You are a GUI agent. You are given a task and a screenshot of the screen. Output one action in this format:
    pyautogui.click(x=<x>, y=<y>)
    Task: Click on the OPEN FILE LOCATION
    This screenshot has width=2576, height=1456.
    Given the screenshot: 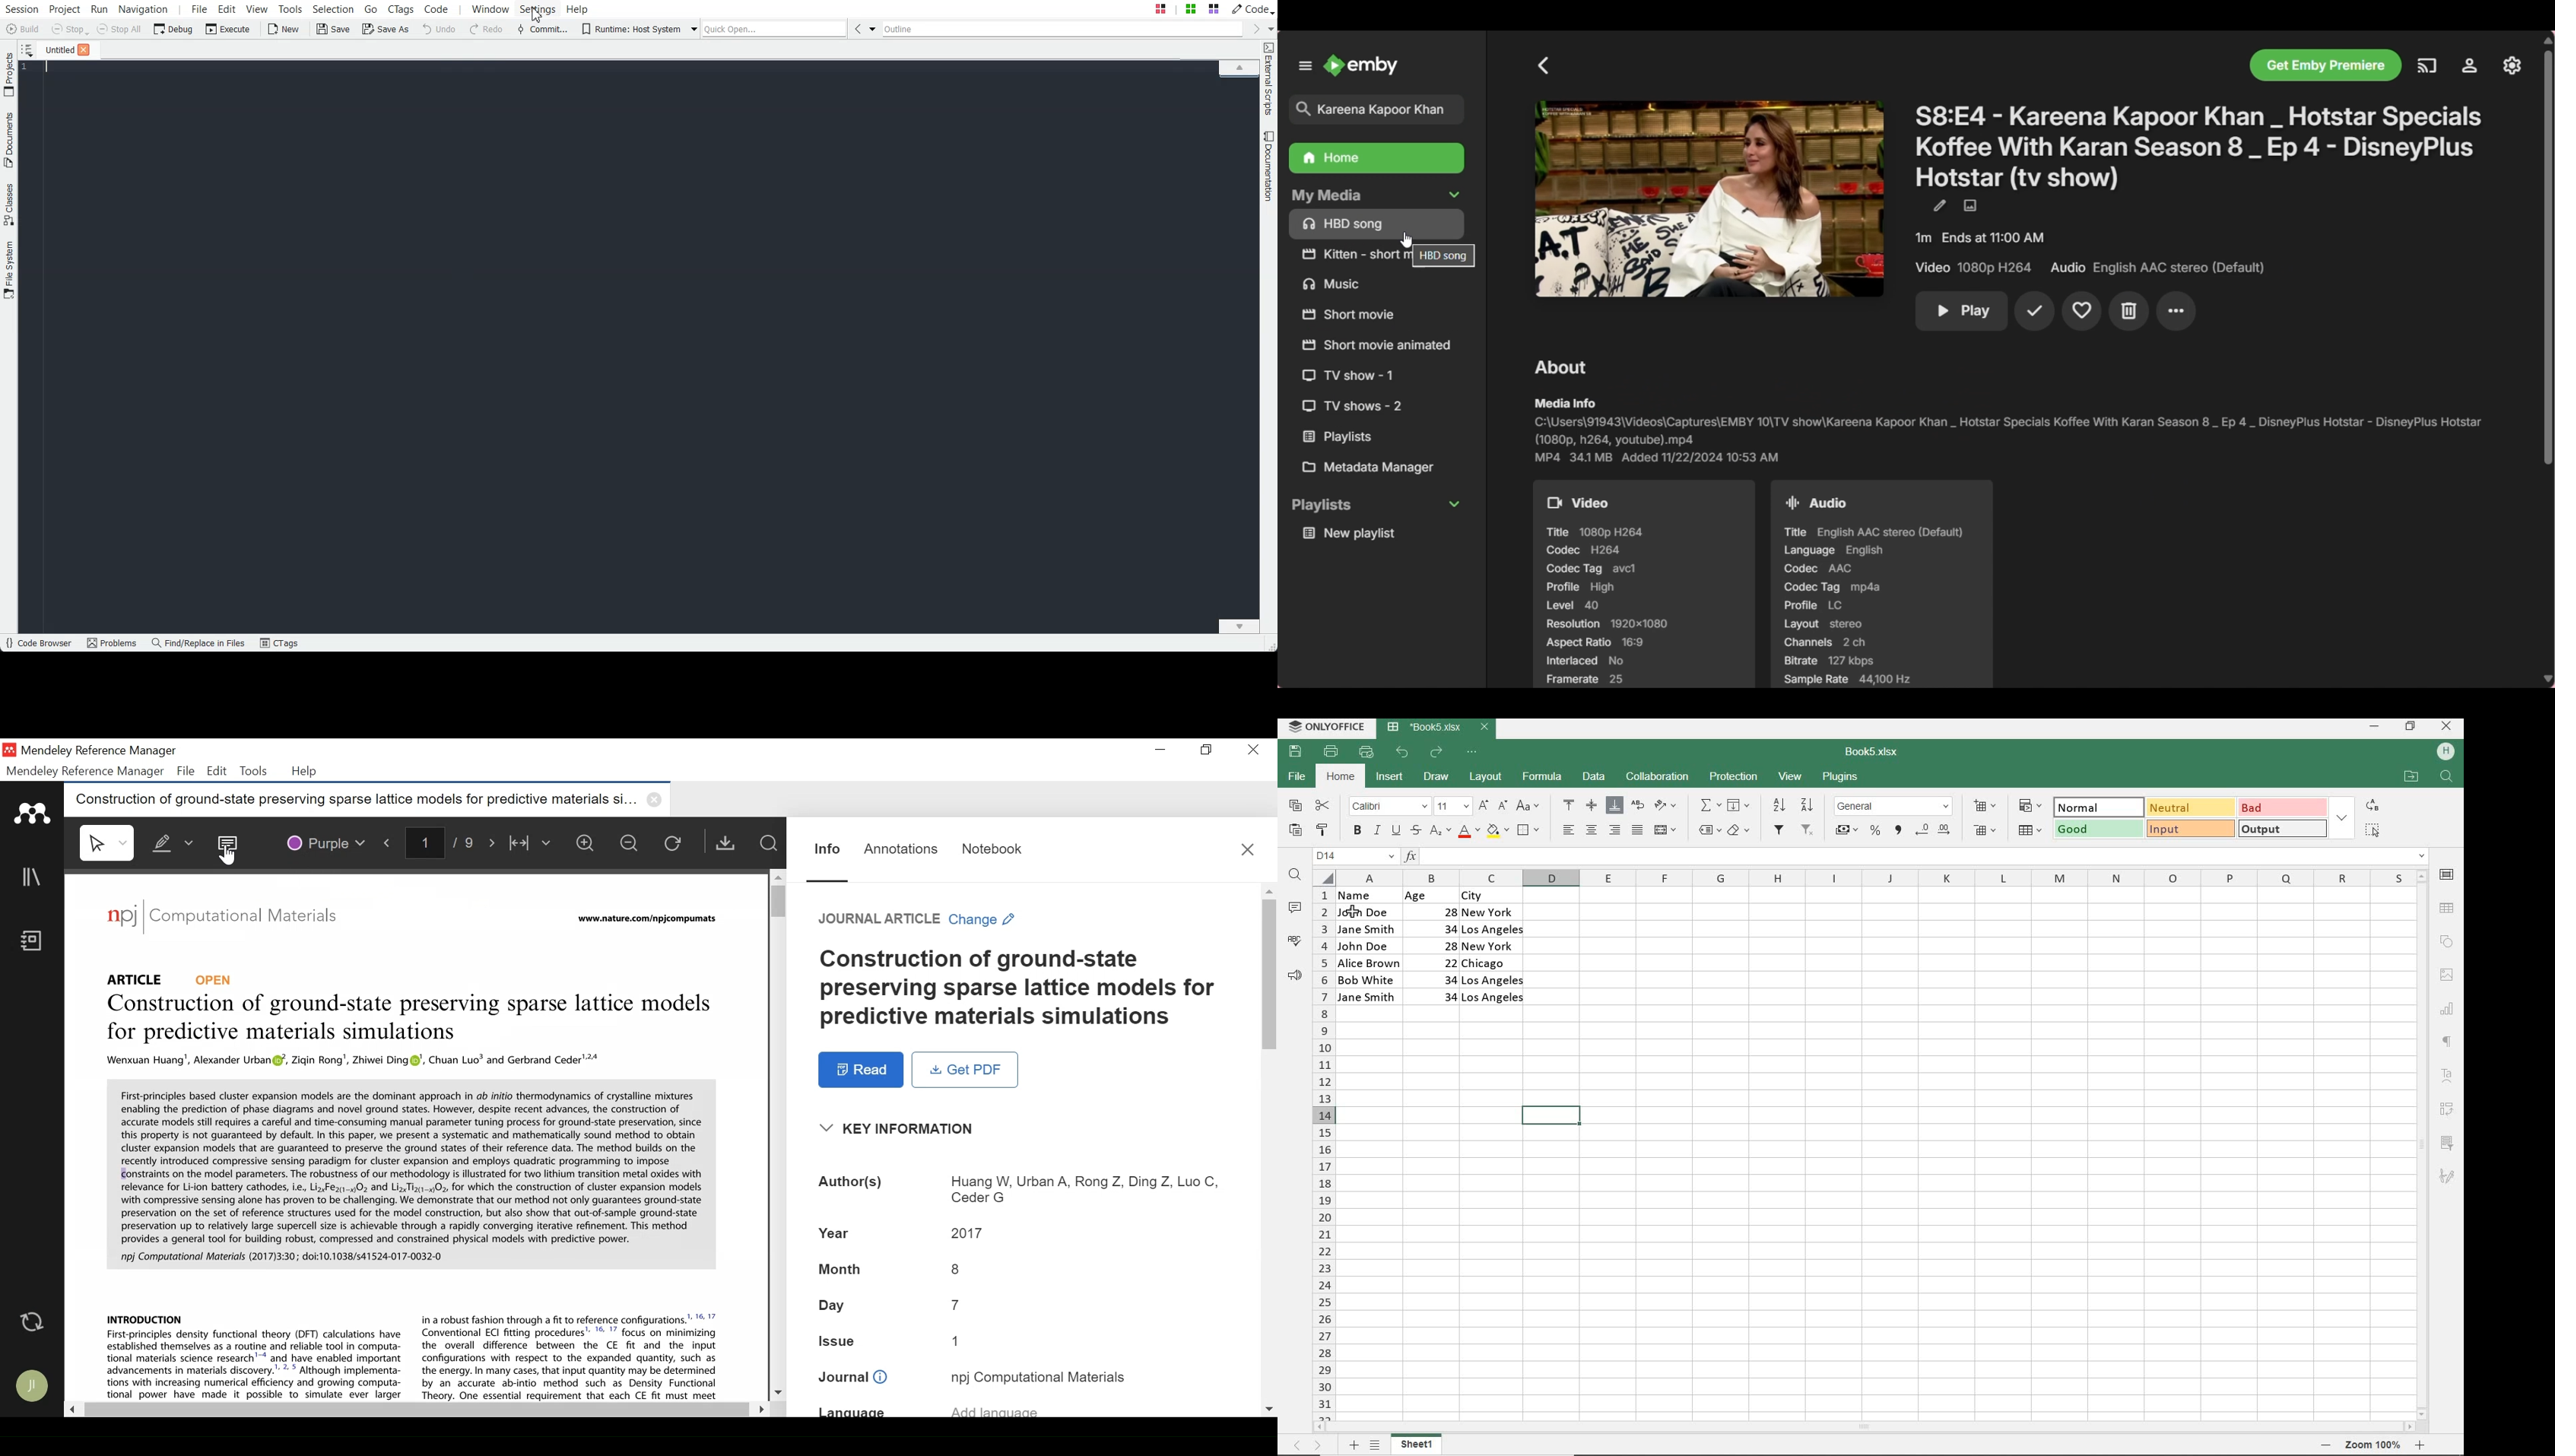 What is the action you would take?
    pyautogui.click(x=2411, y=778)
    